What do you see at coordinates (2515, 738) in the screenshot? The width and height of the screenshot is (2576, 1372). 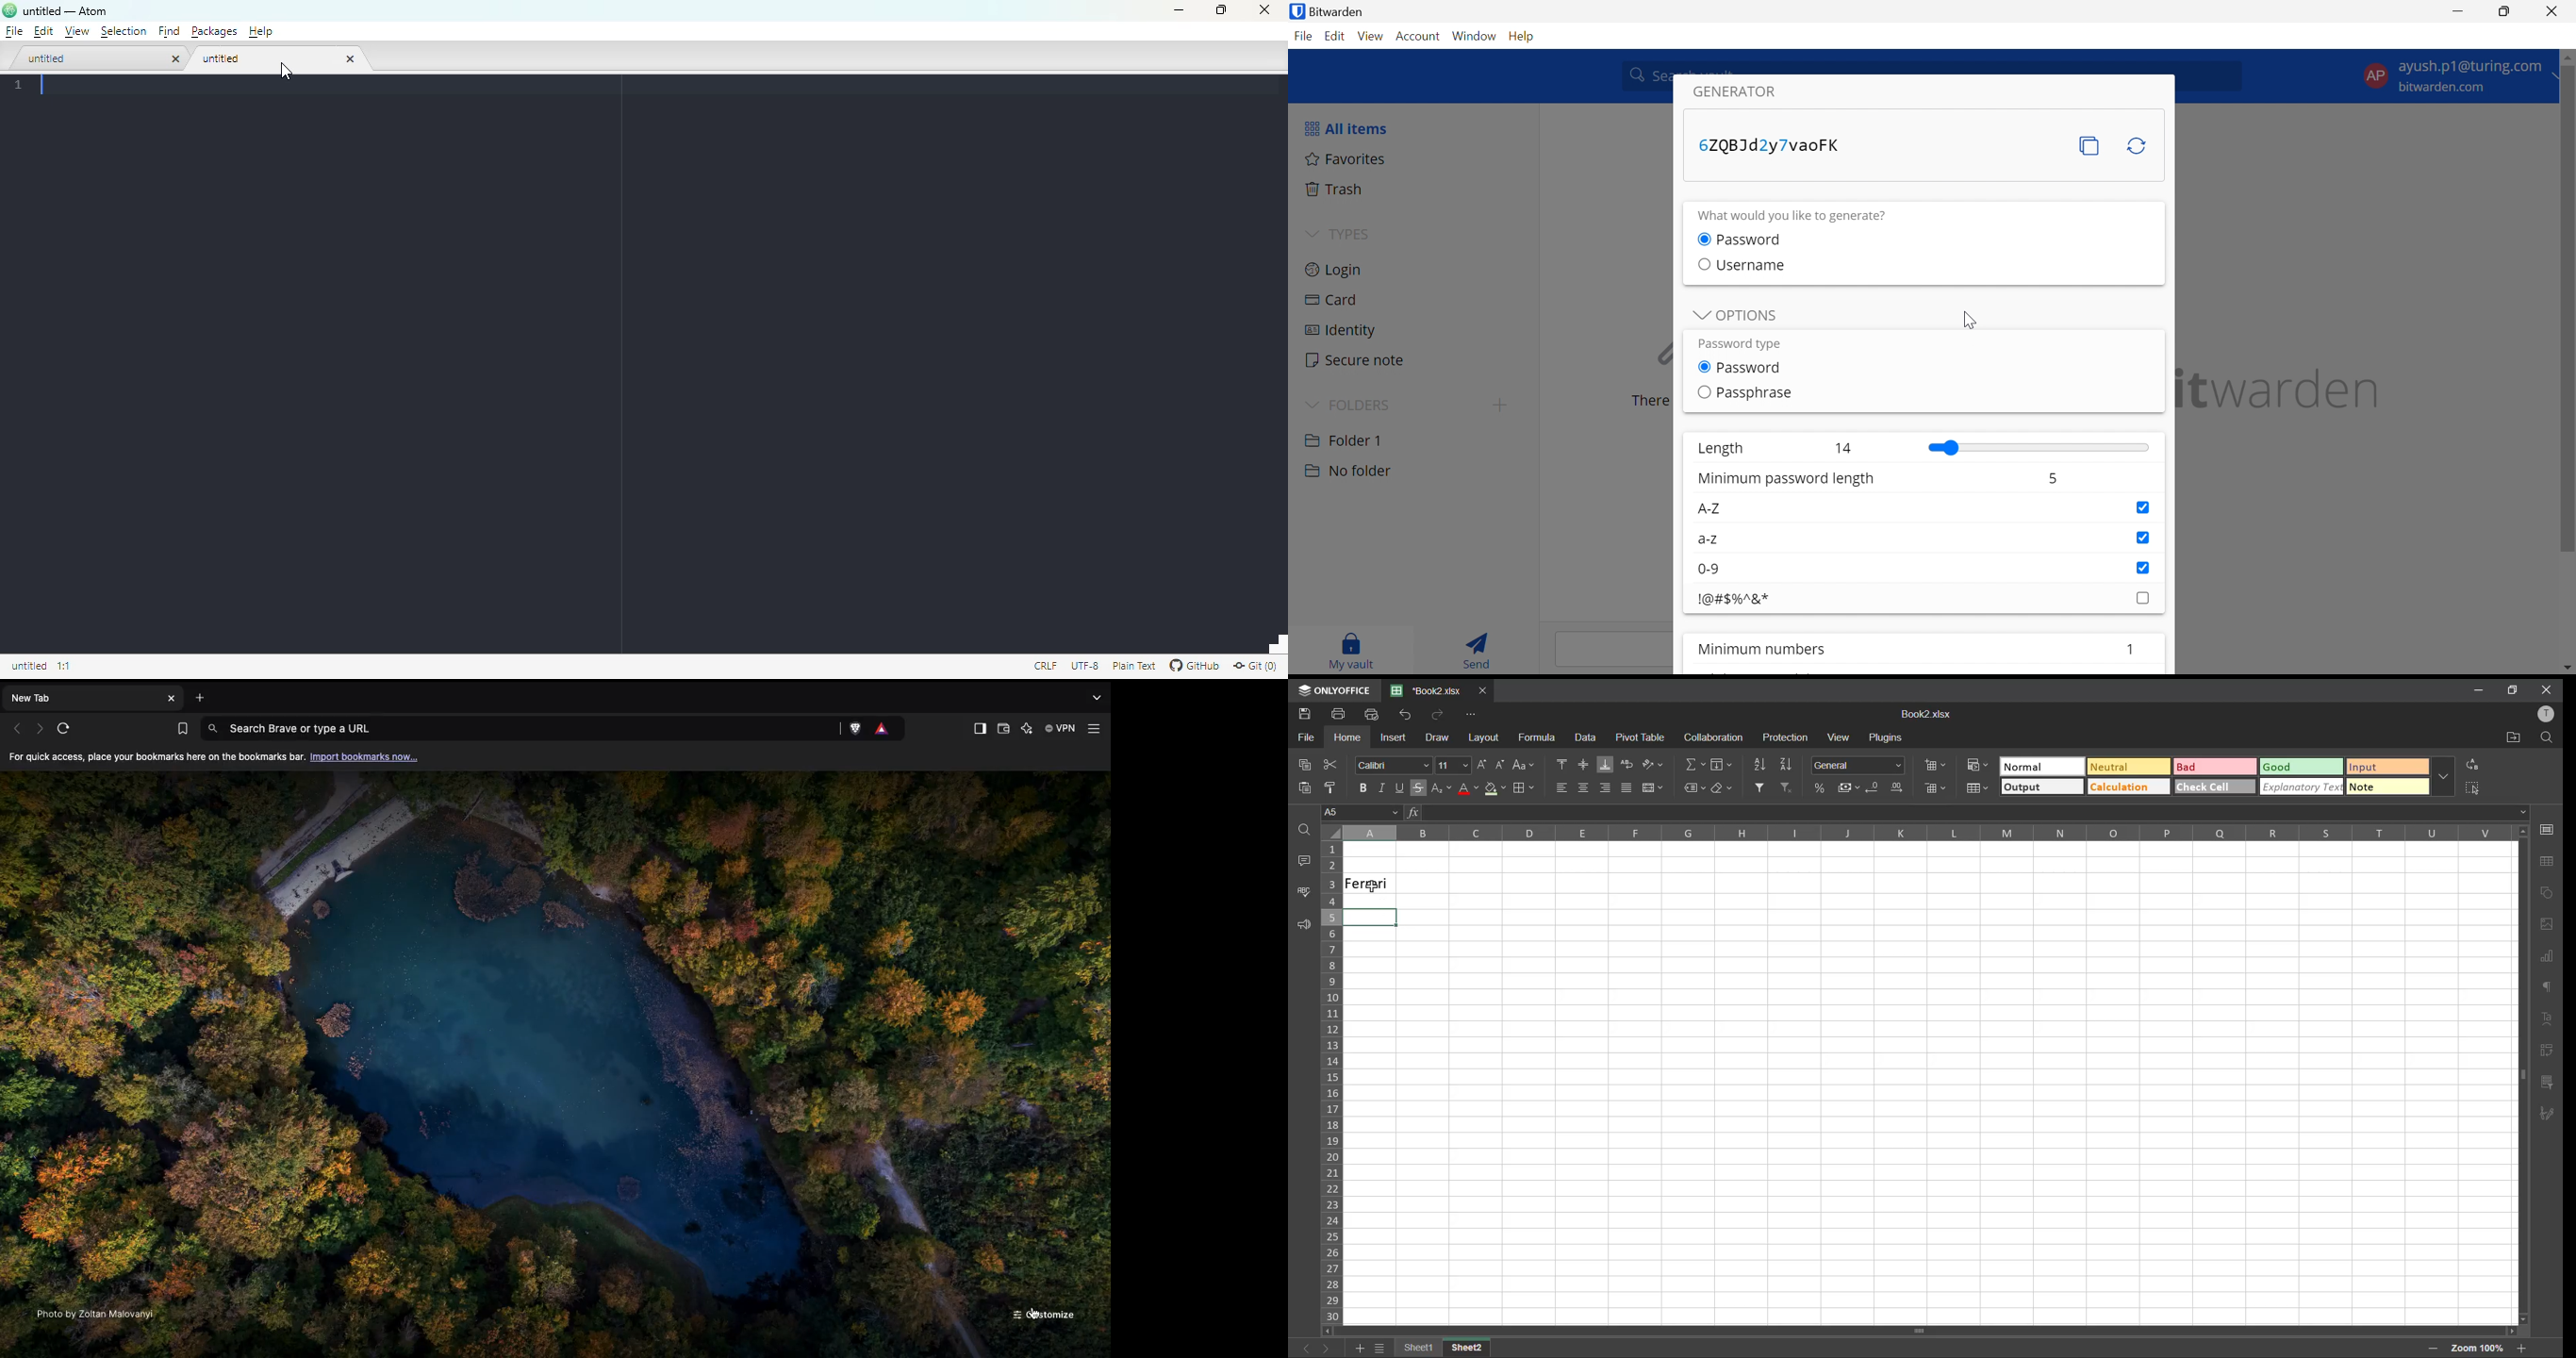 I see `open location` at bounding box center [2515, 738].